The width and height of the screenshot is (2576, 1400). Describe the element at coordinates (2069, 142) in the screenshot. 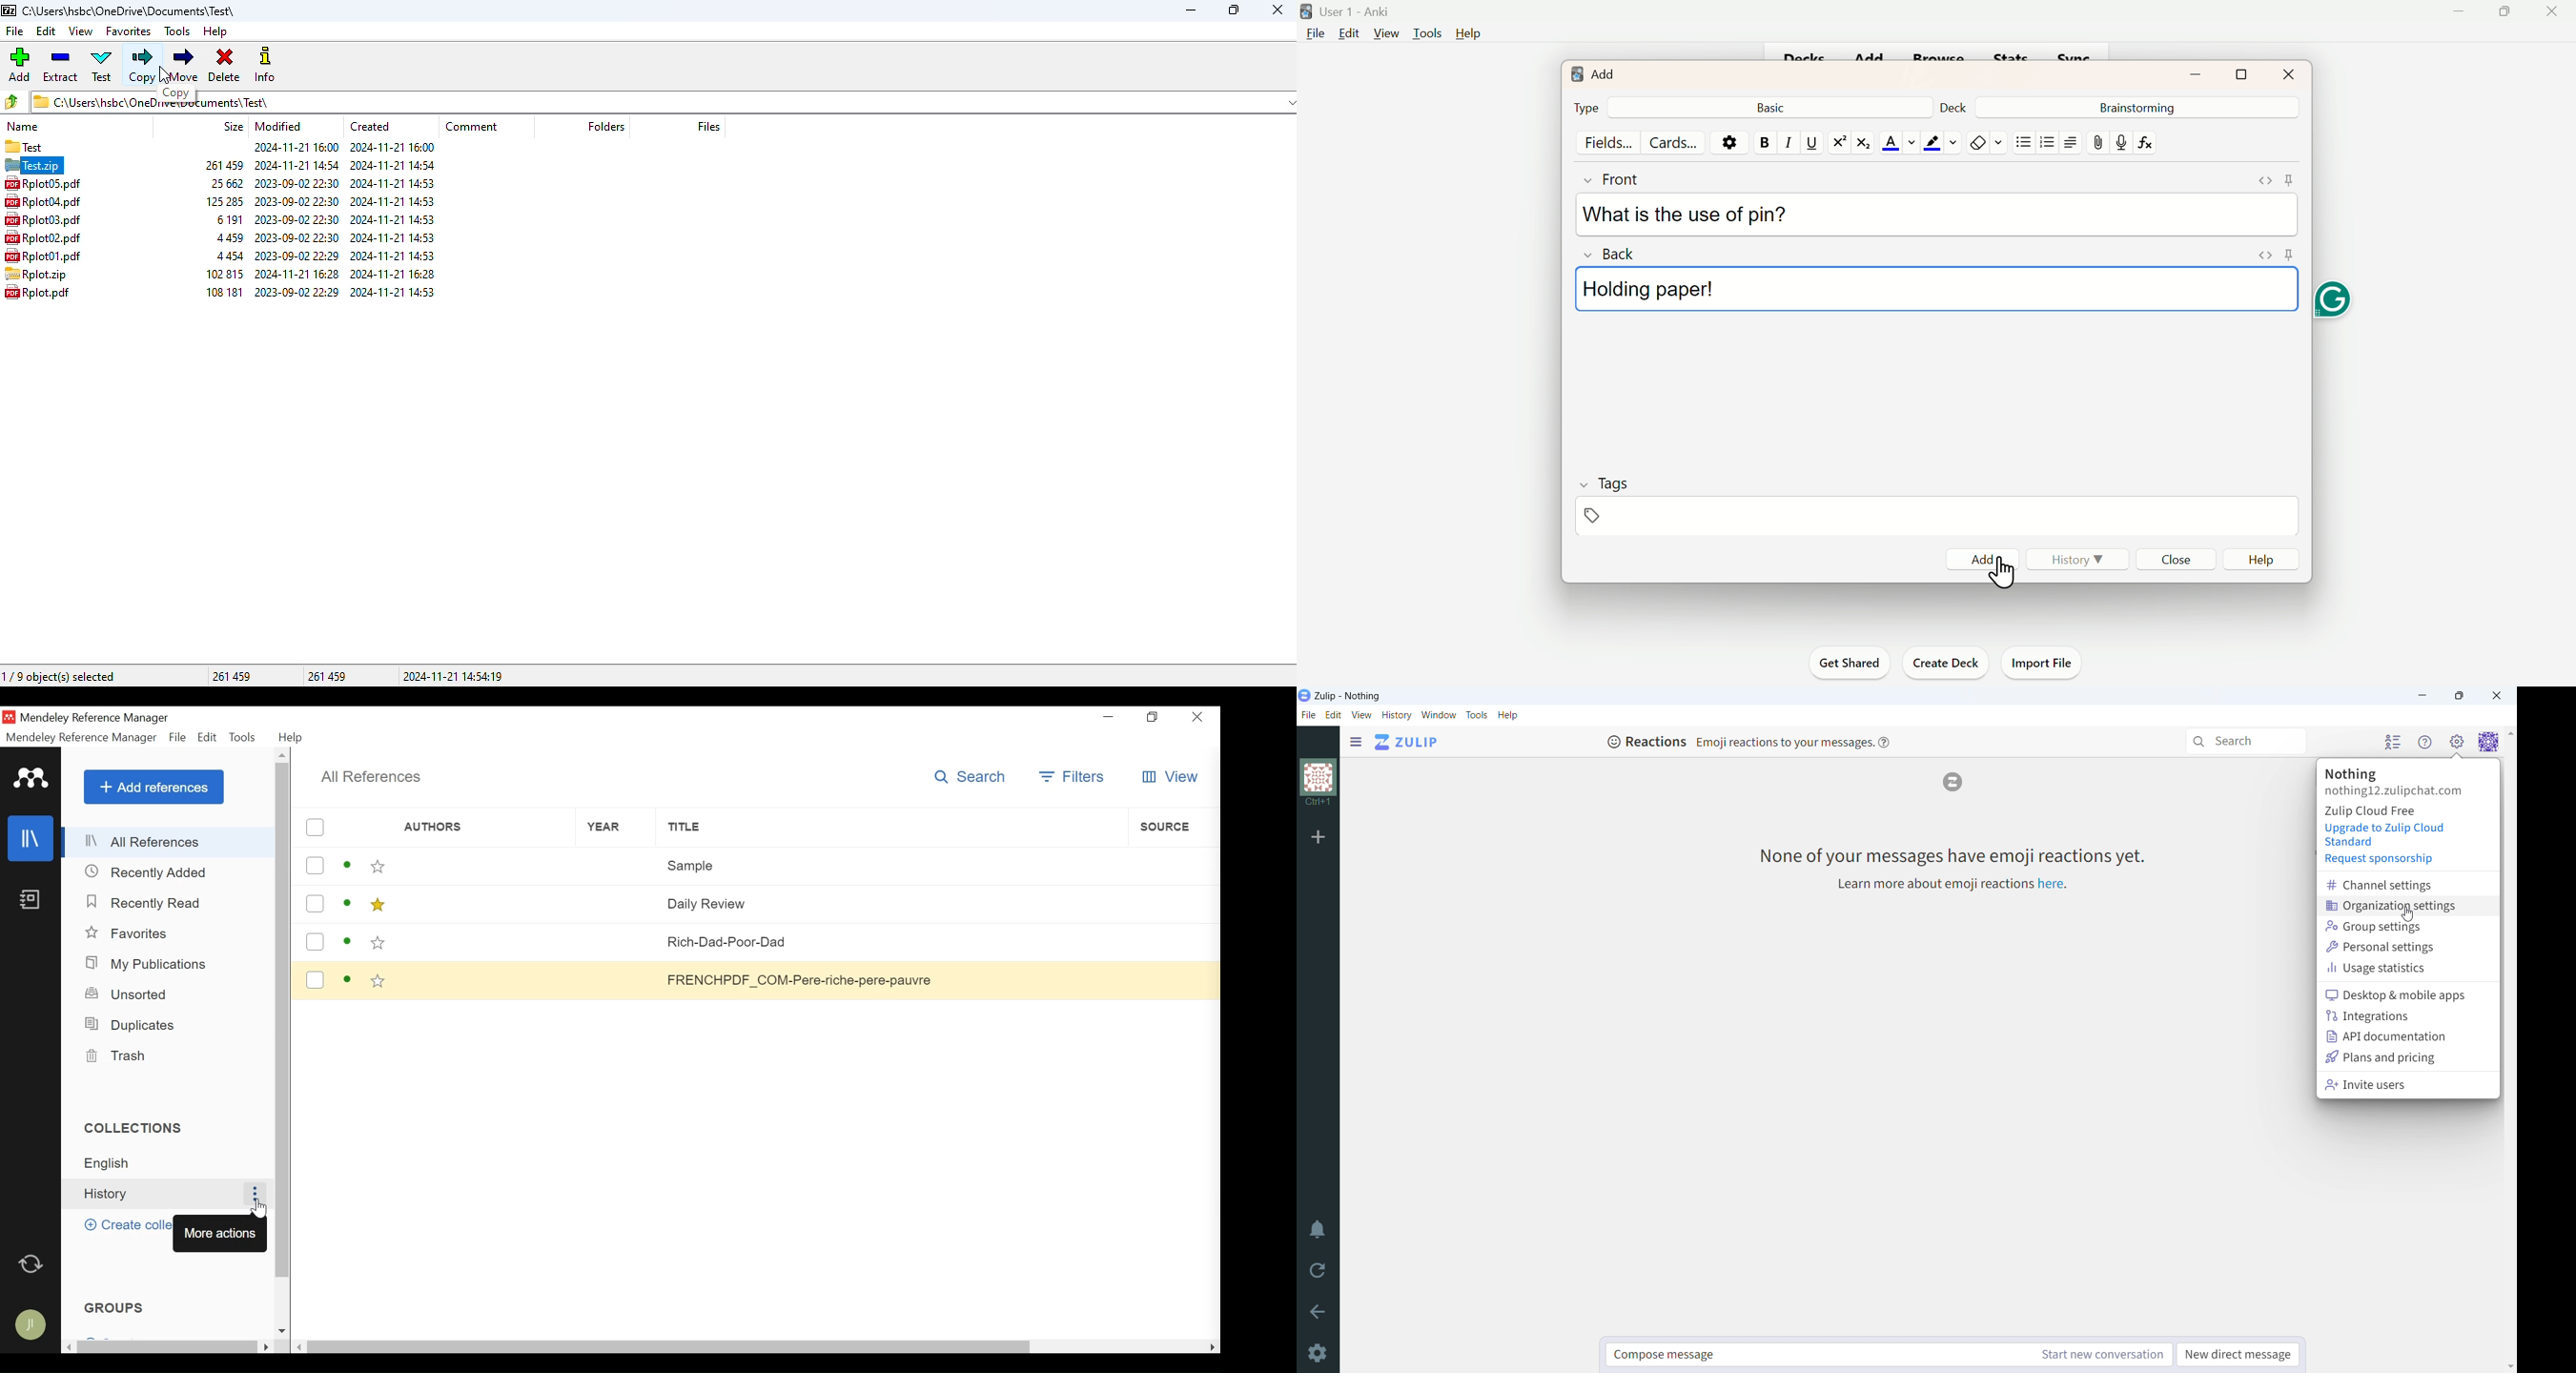

I see `Text Alignment` at that location.